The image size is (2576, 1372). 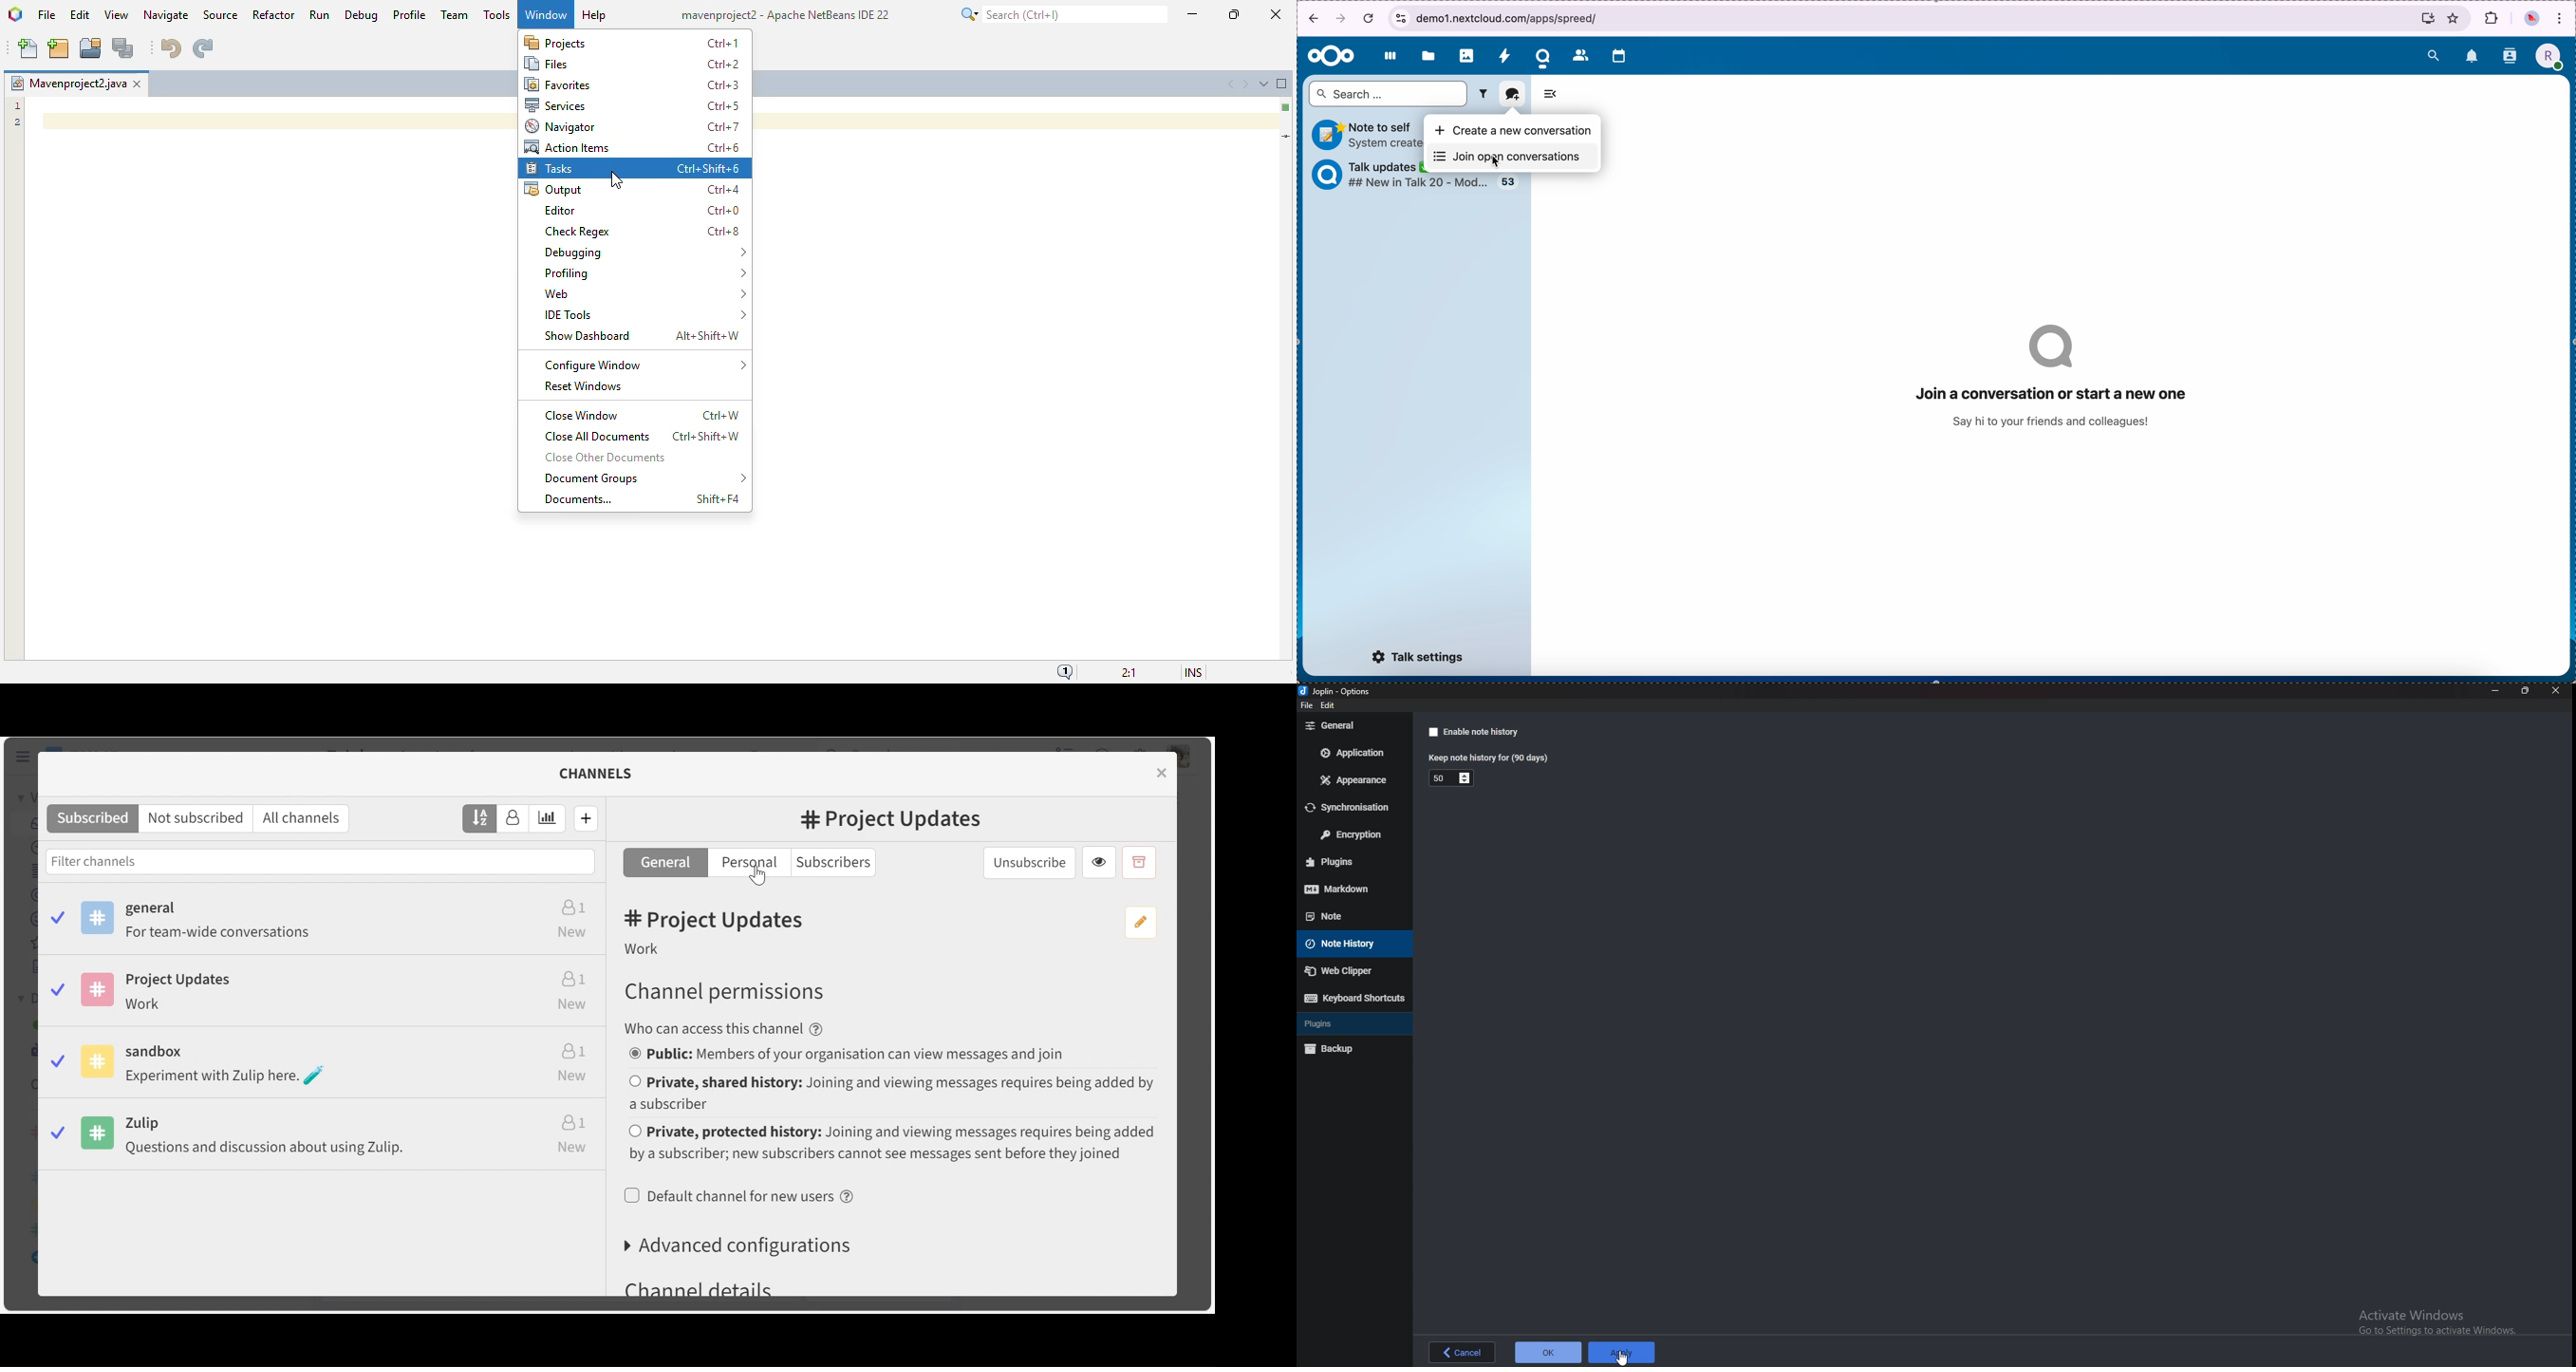 What do you see at coordinates (2472, 57) in the screenshot?
I see `notifications` at bounding box center [2472, 57].